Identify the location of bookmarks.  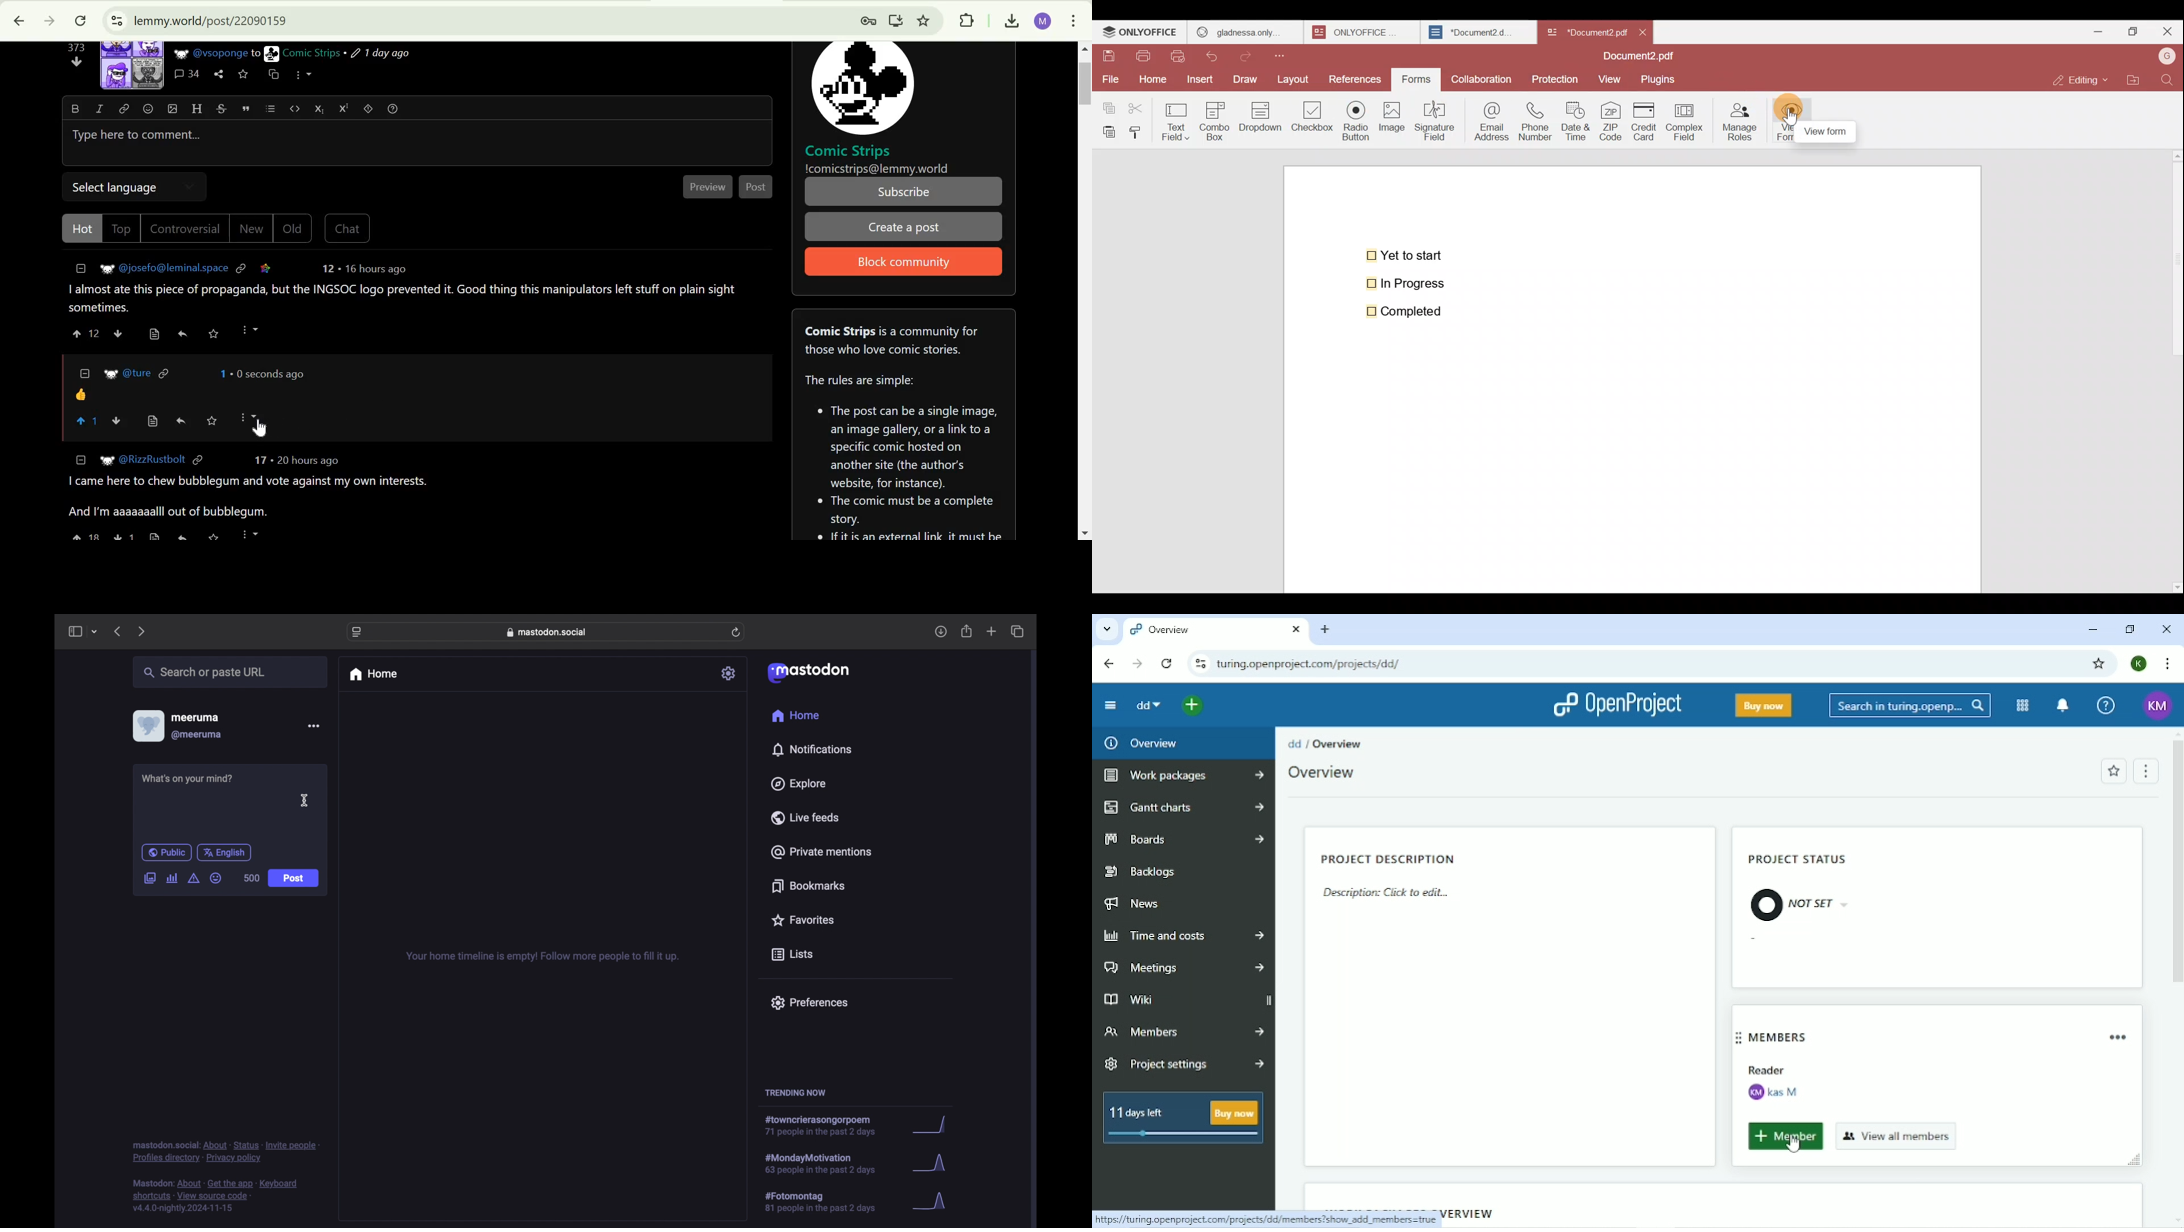
(811, 886).